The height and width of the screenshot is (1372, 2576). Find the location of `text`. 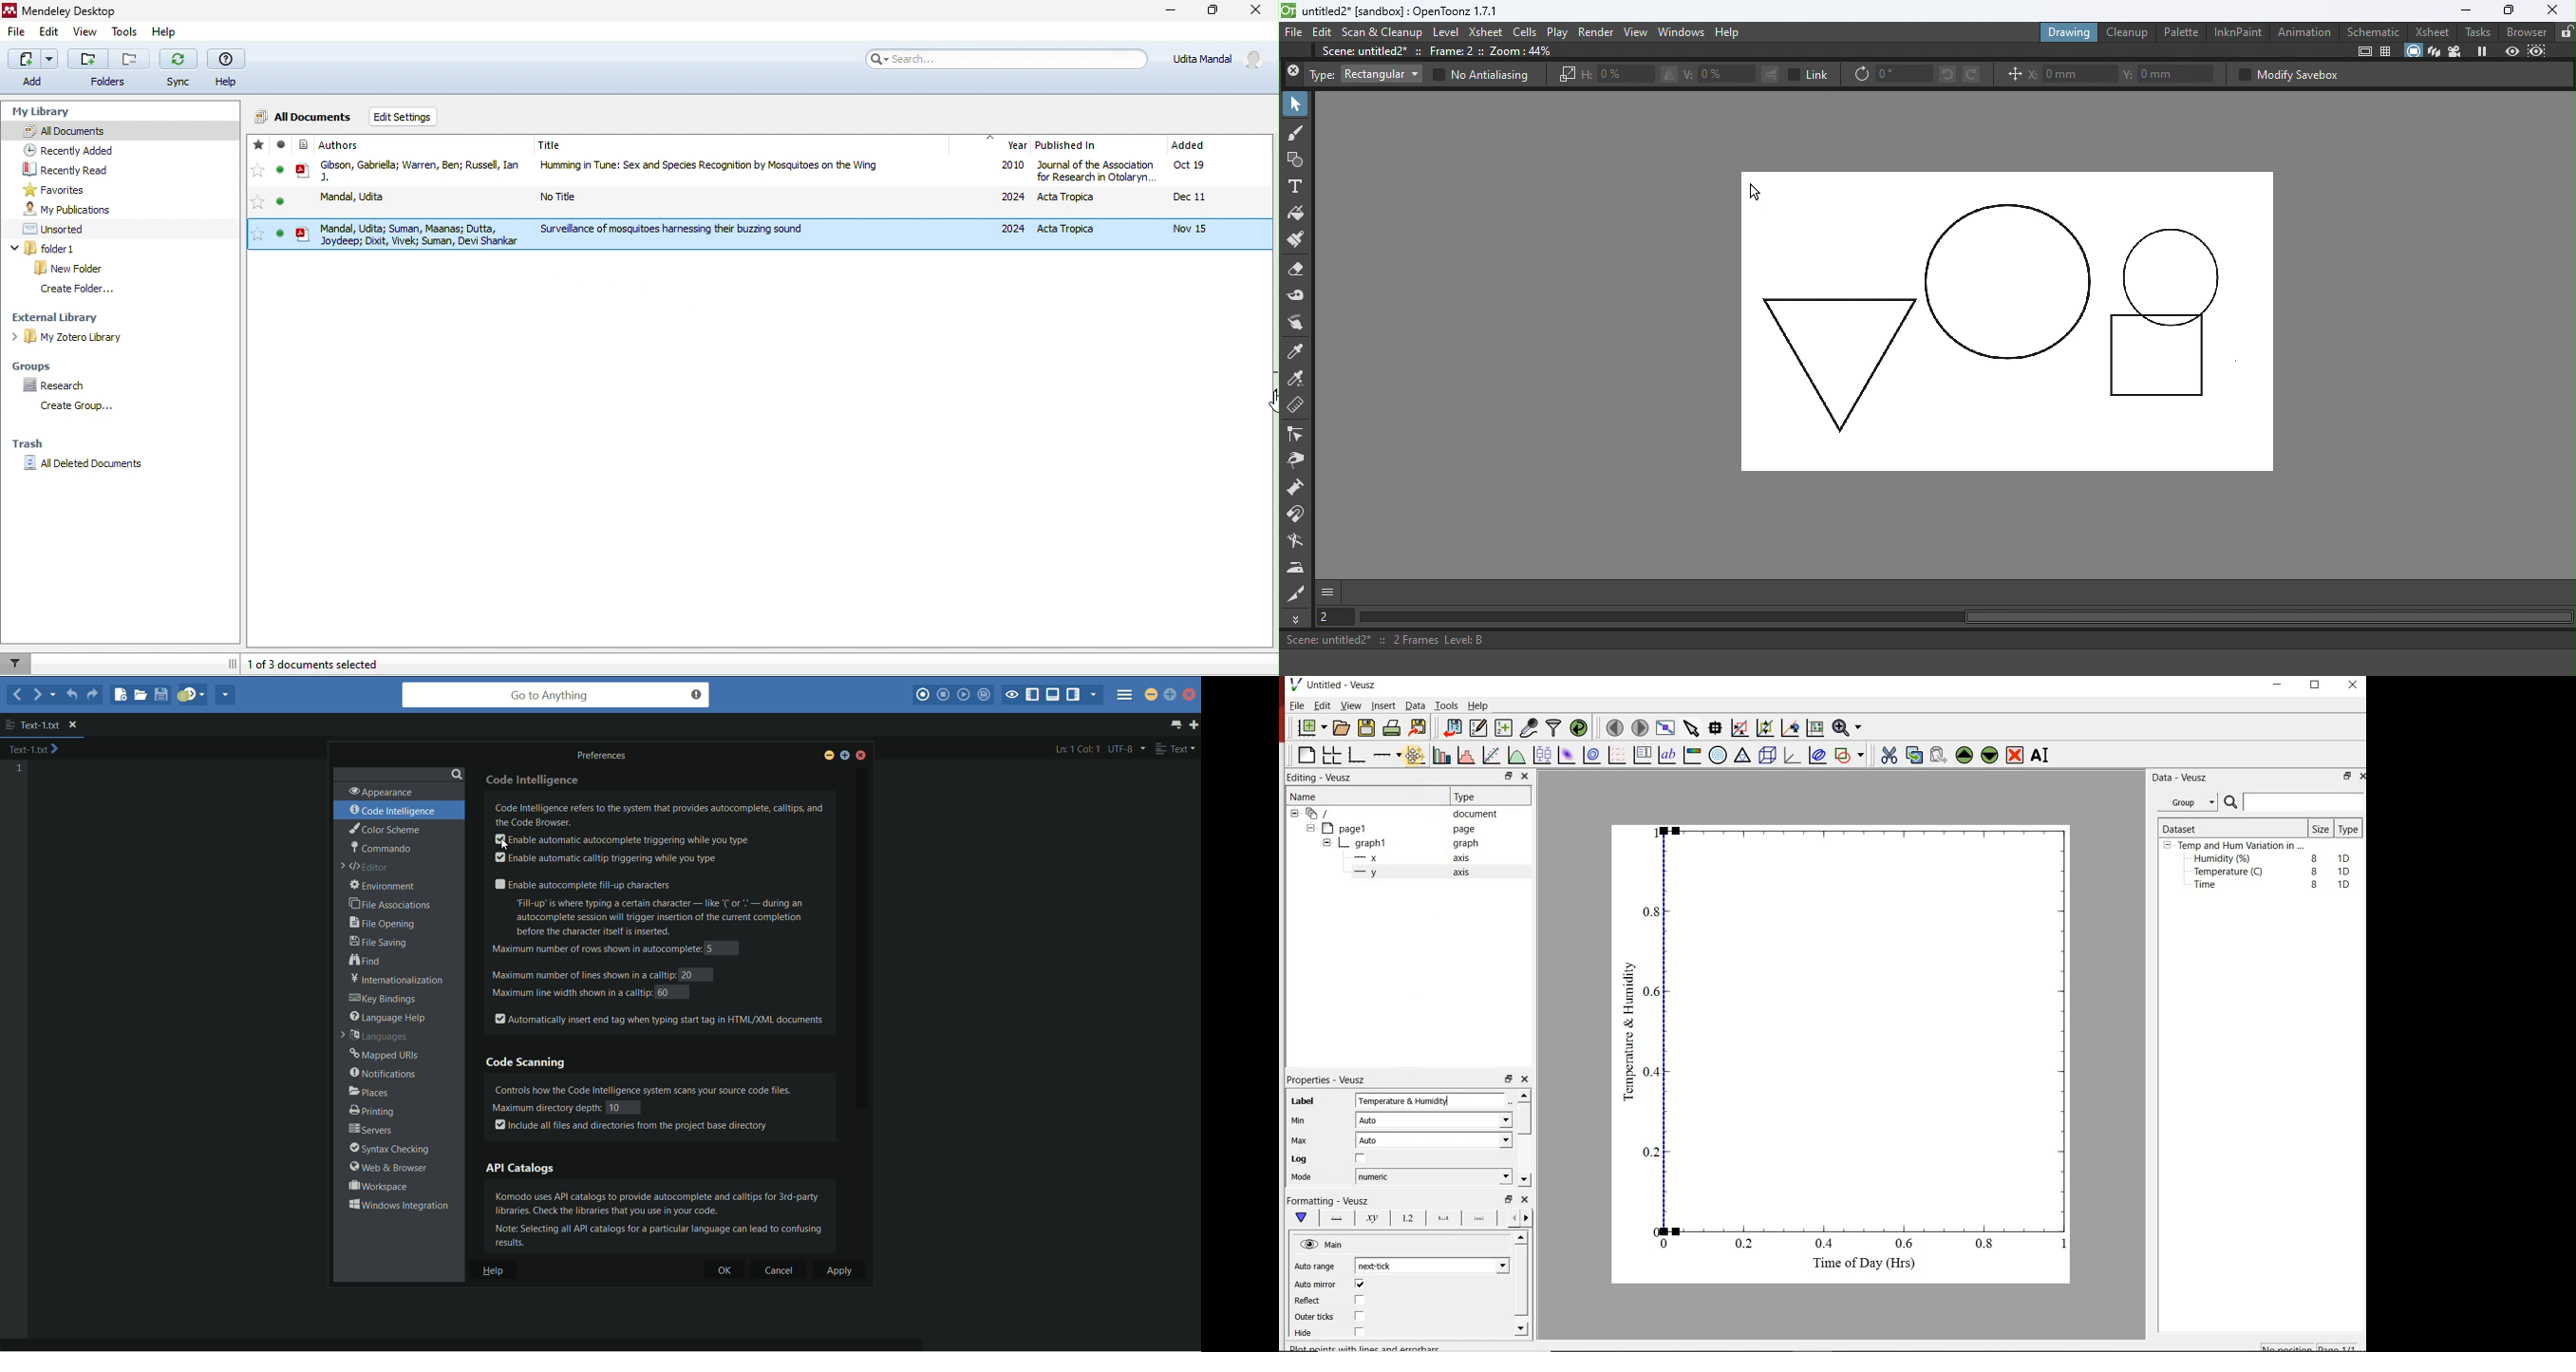

text is located at coordinates (1176, 749).